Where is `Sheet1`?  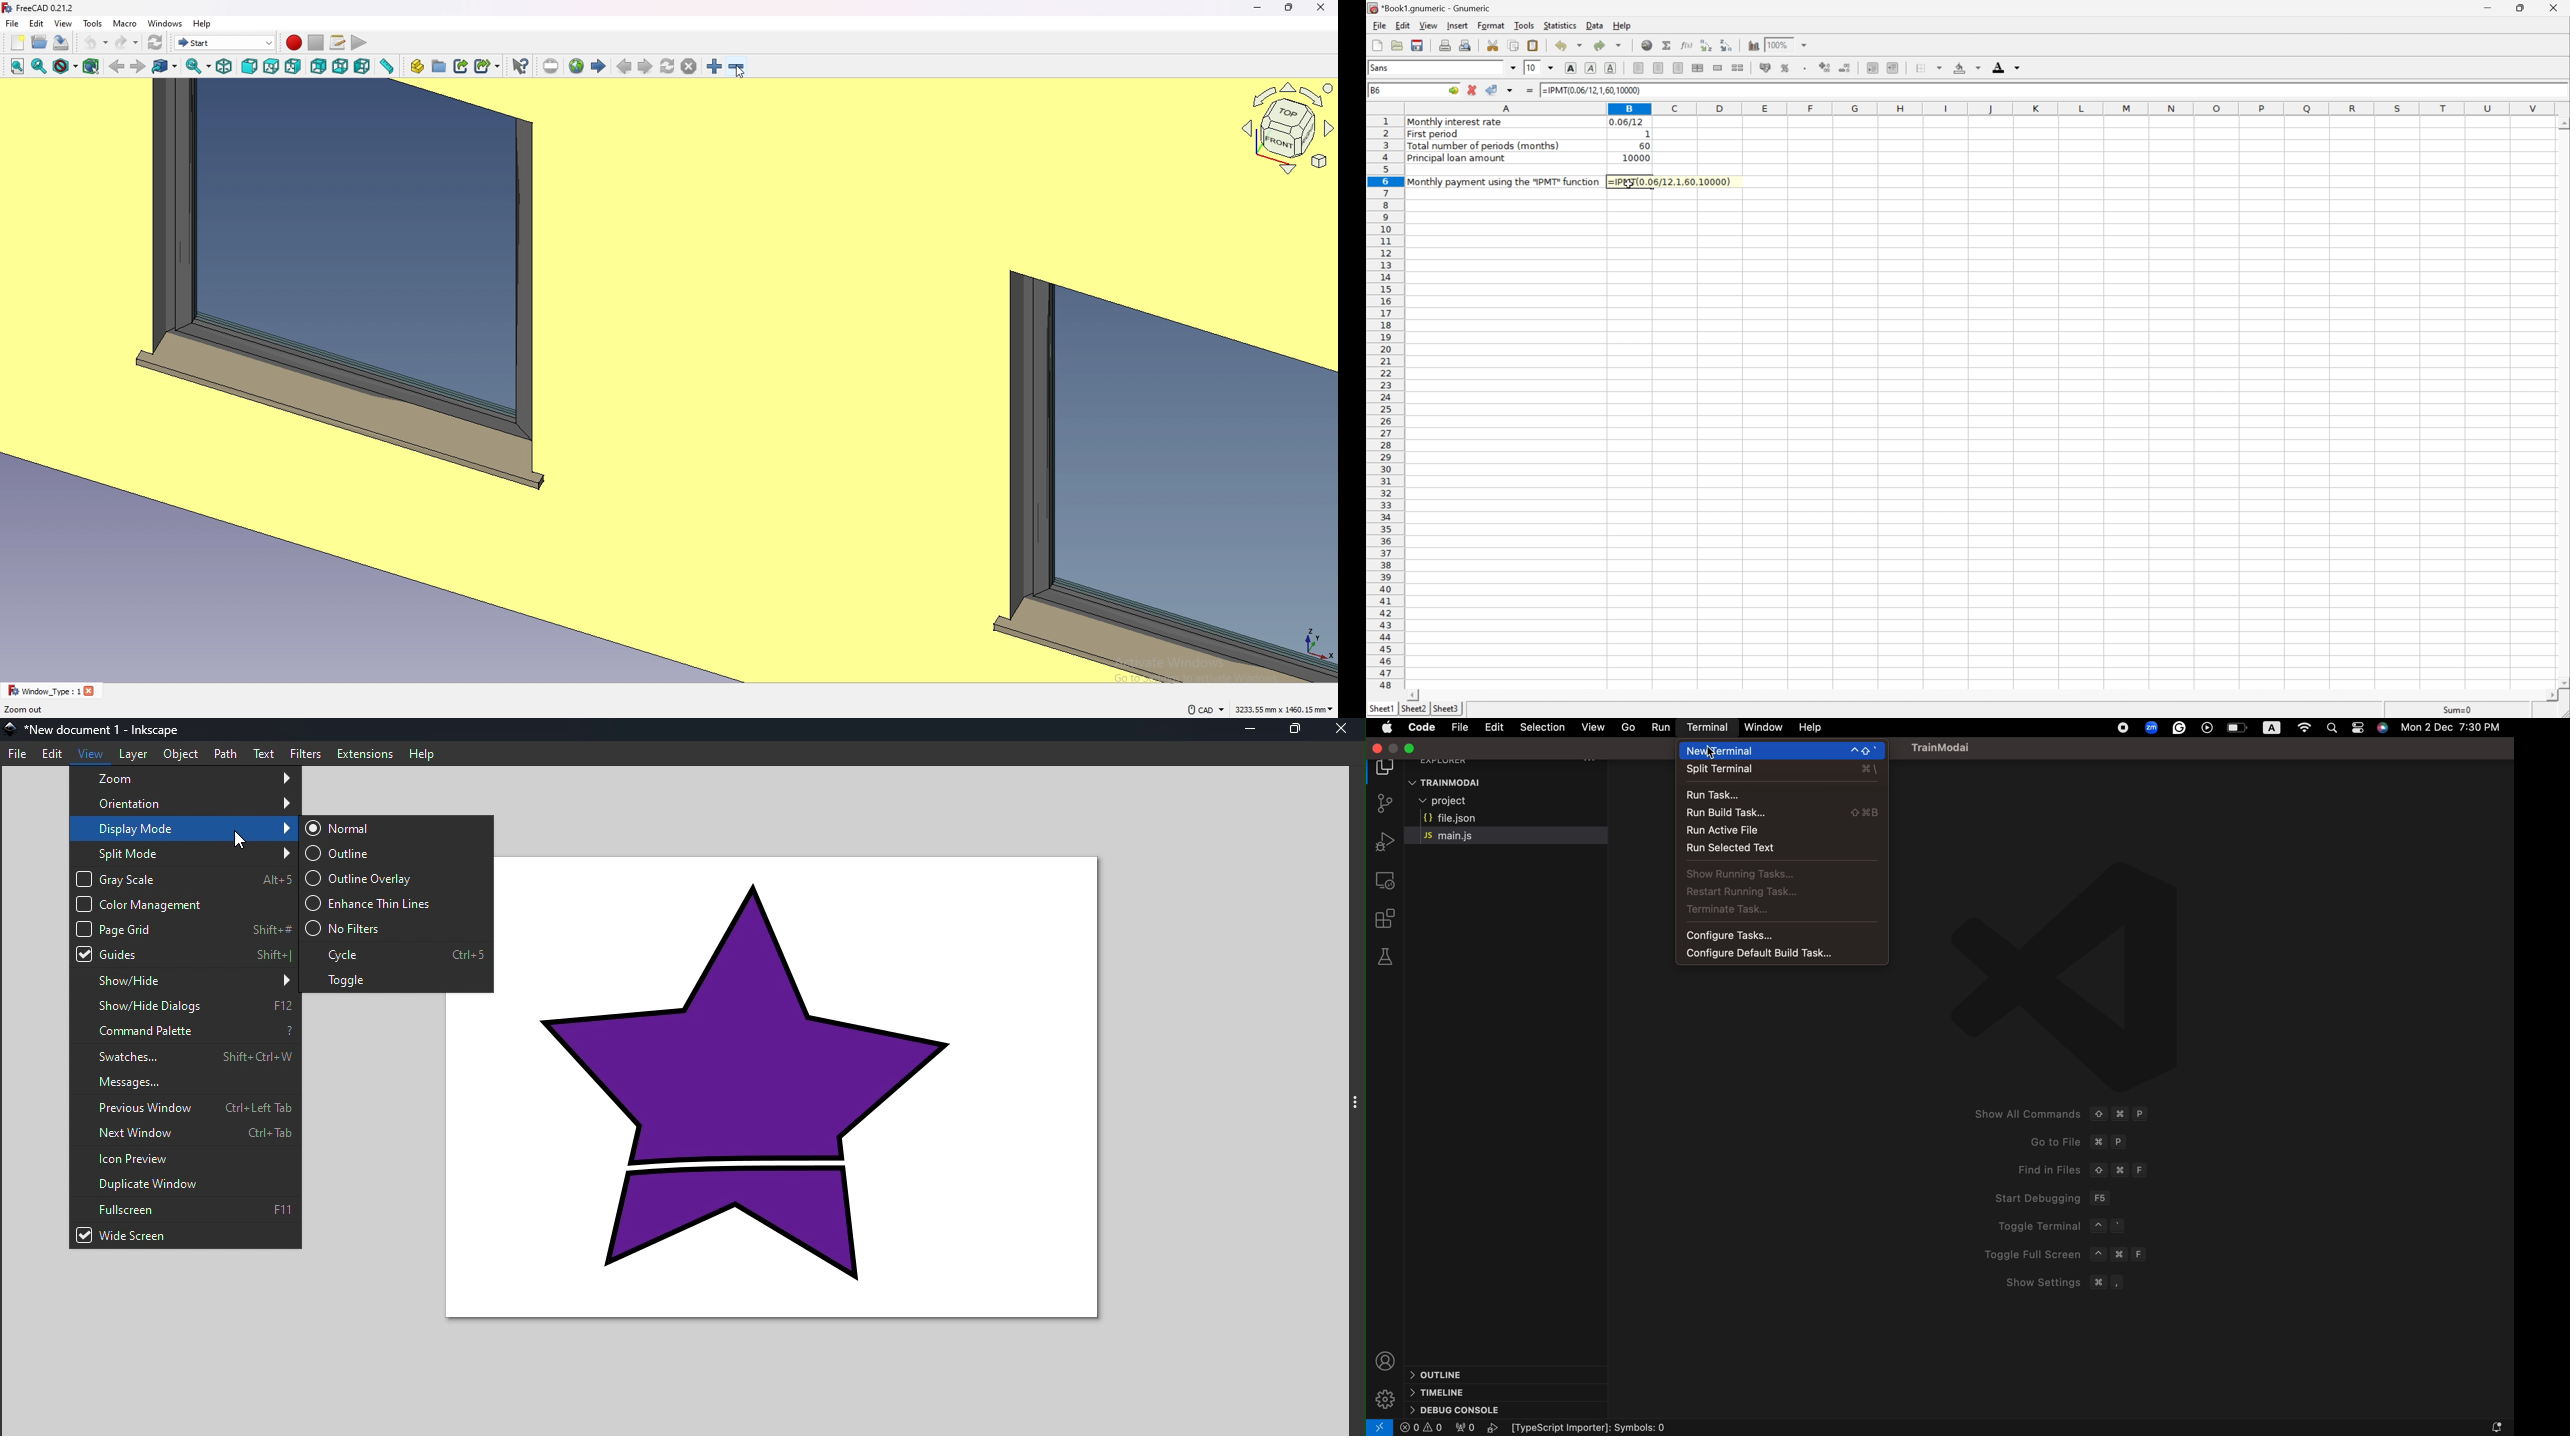 Sheet1 is located at coordinates (1382, 708).